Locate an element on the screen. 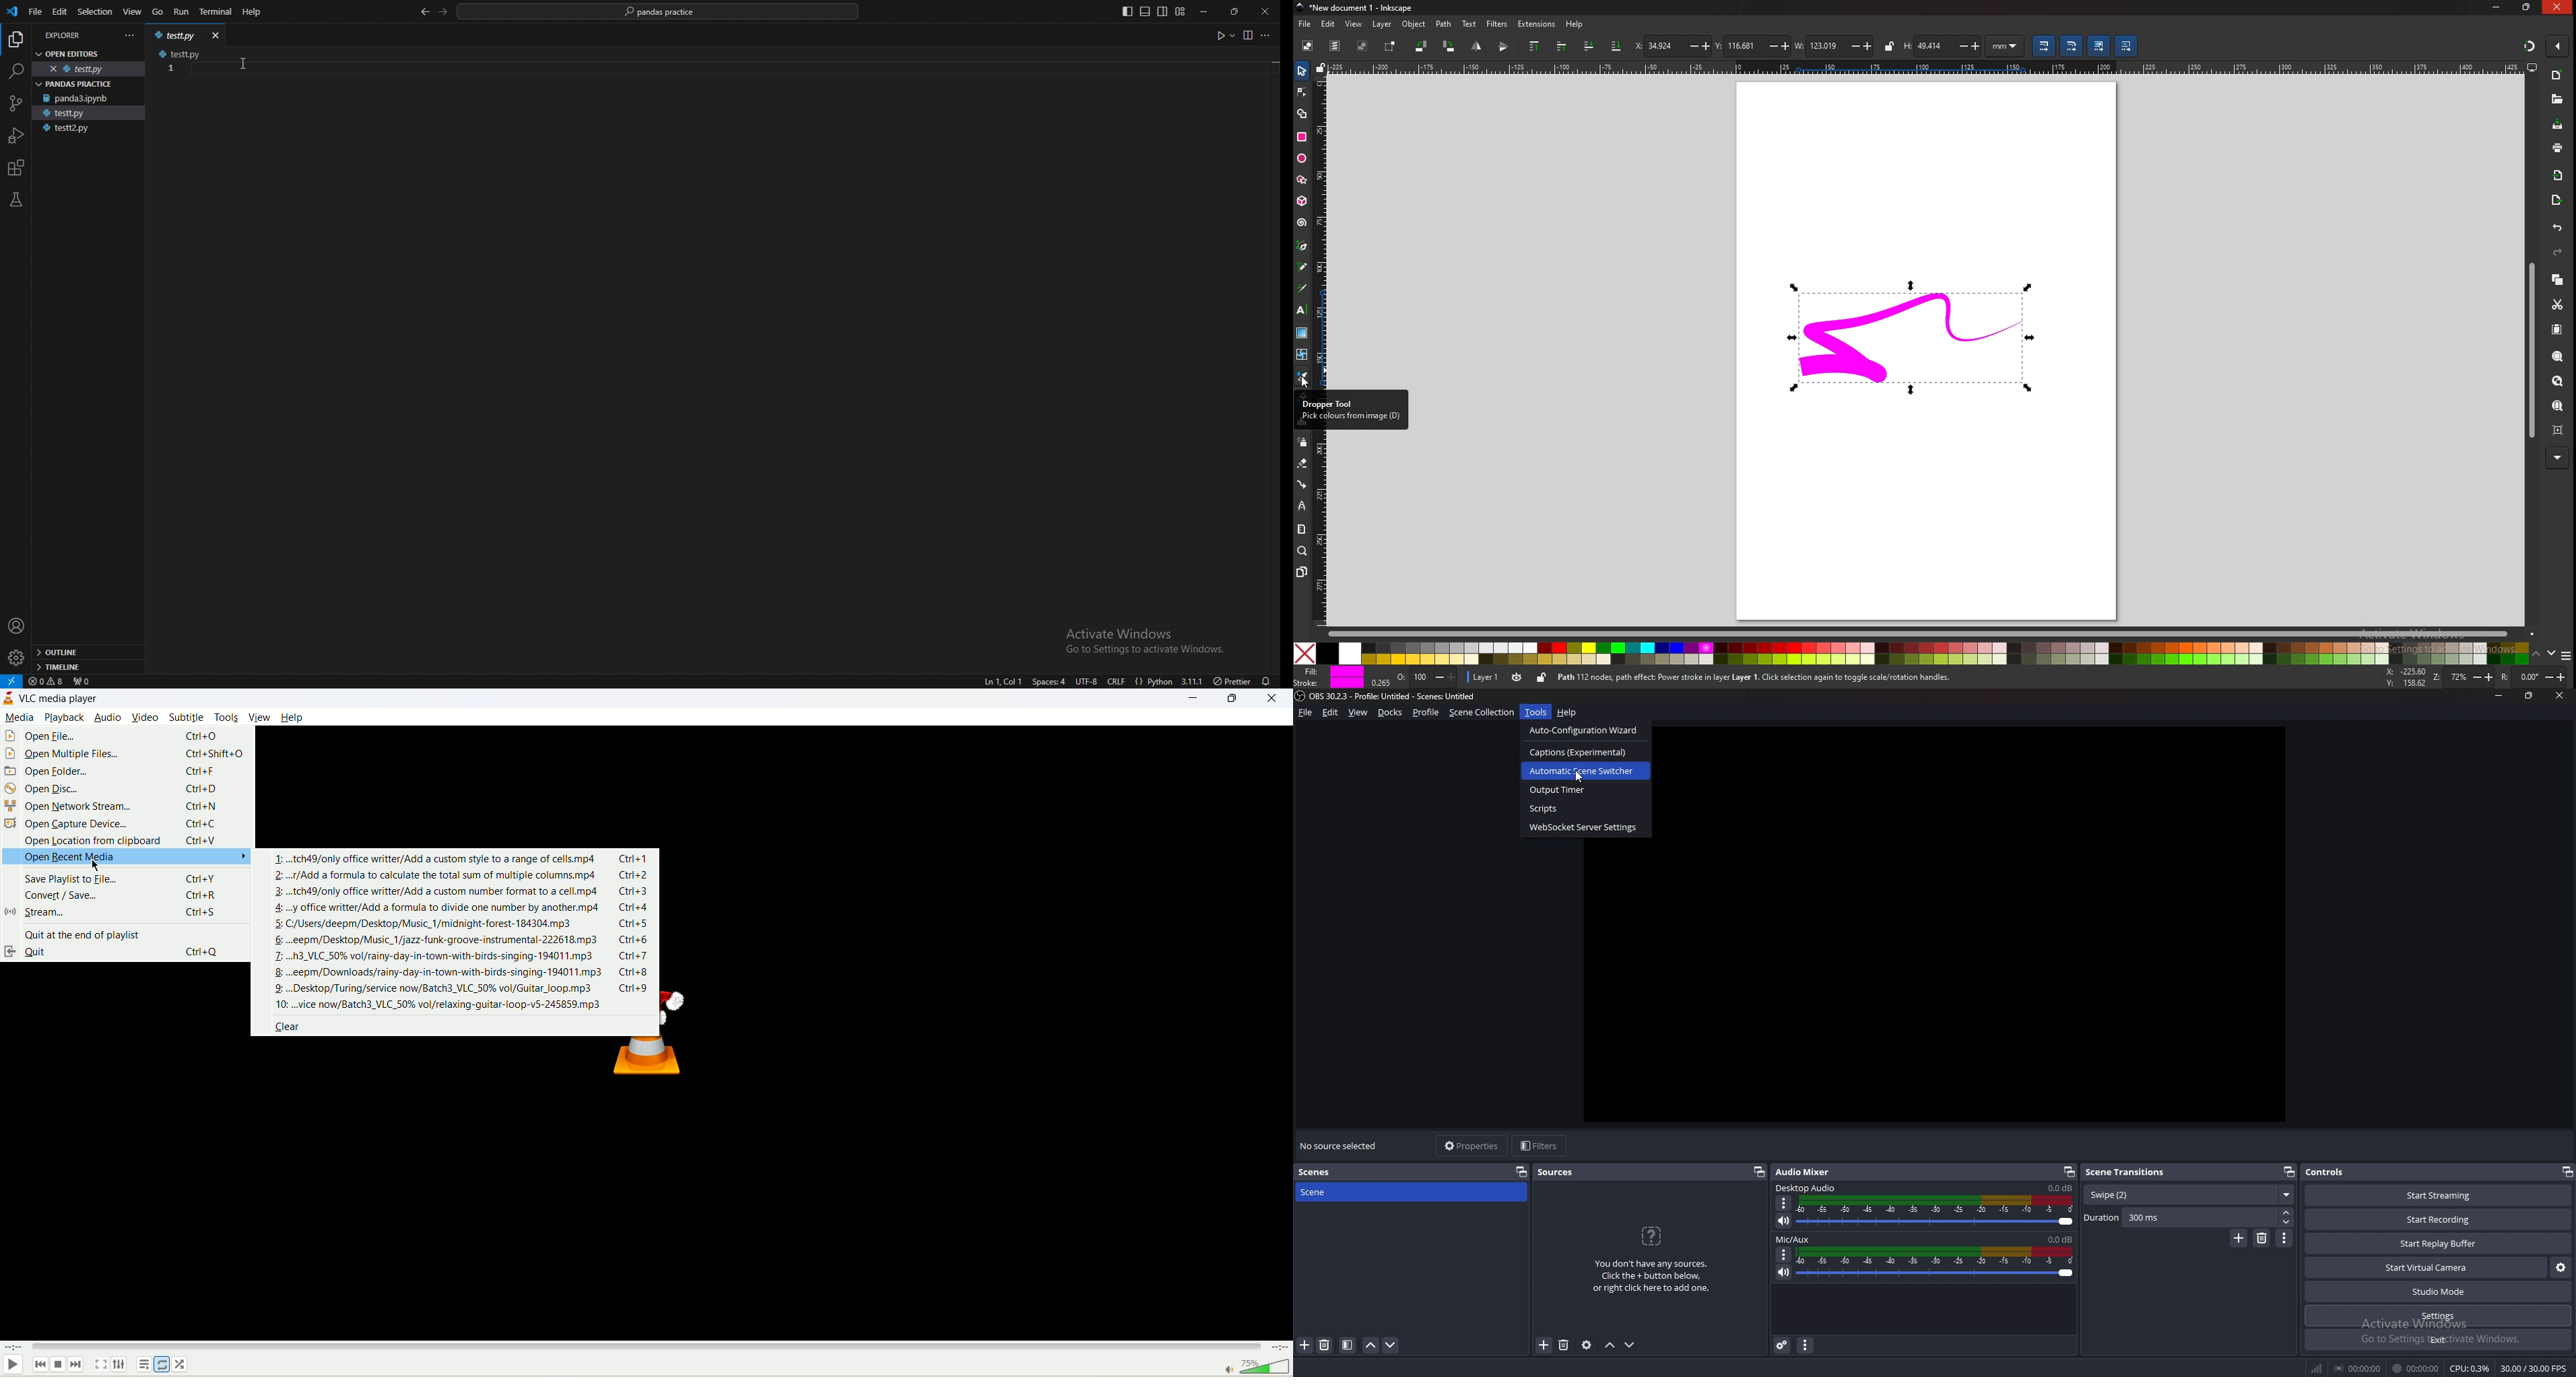  explorer is located at coordinates (77, 34).